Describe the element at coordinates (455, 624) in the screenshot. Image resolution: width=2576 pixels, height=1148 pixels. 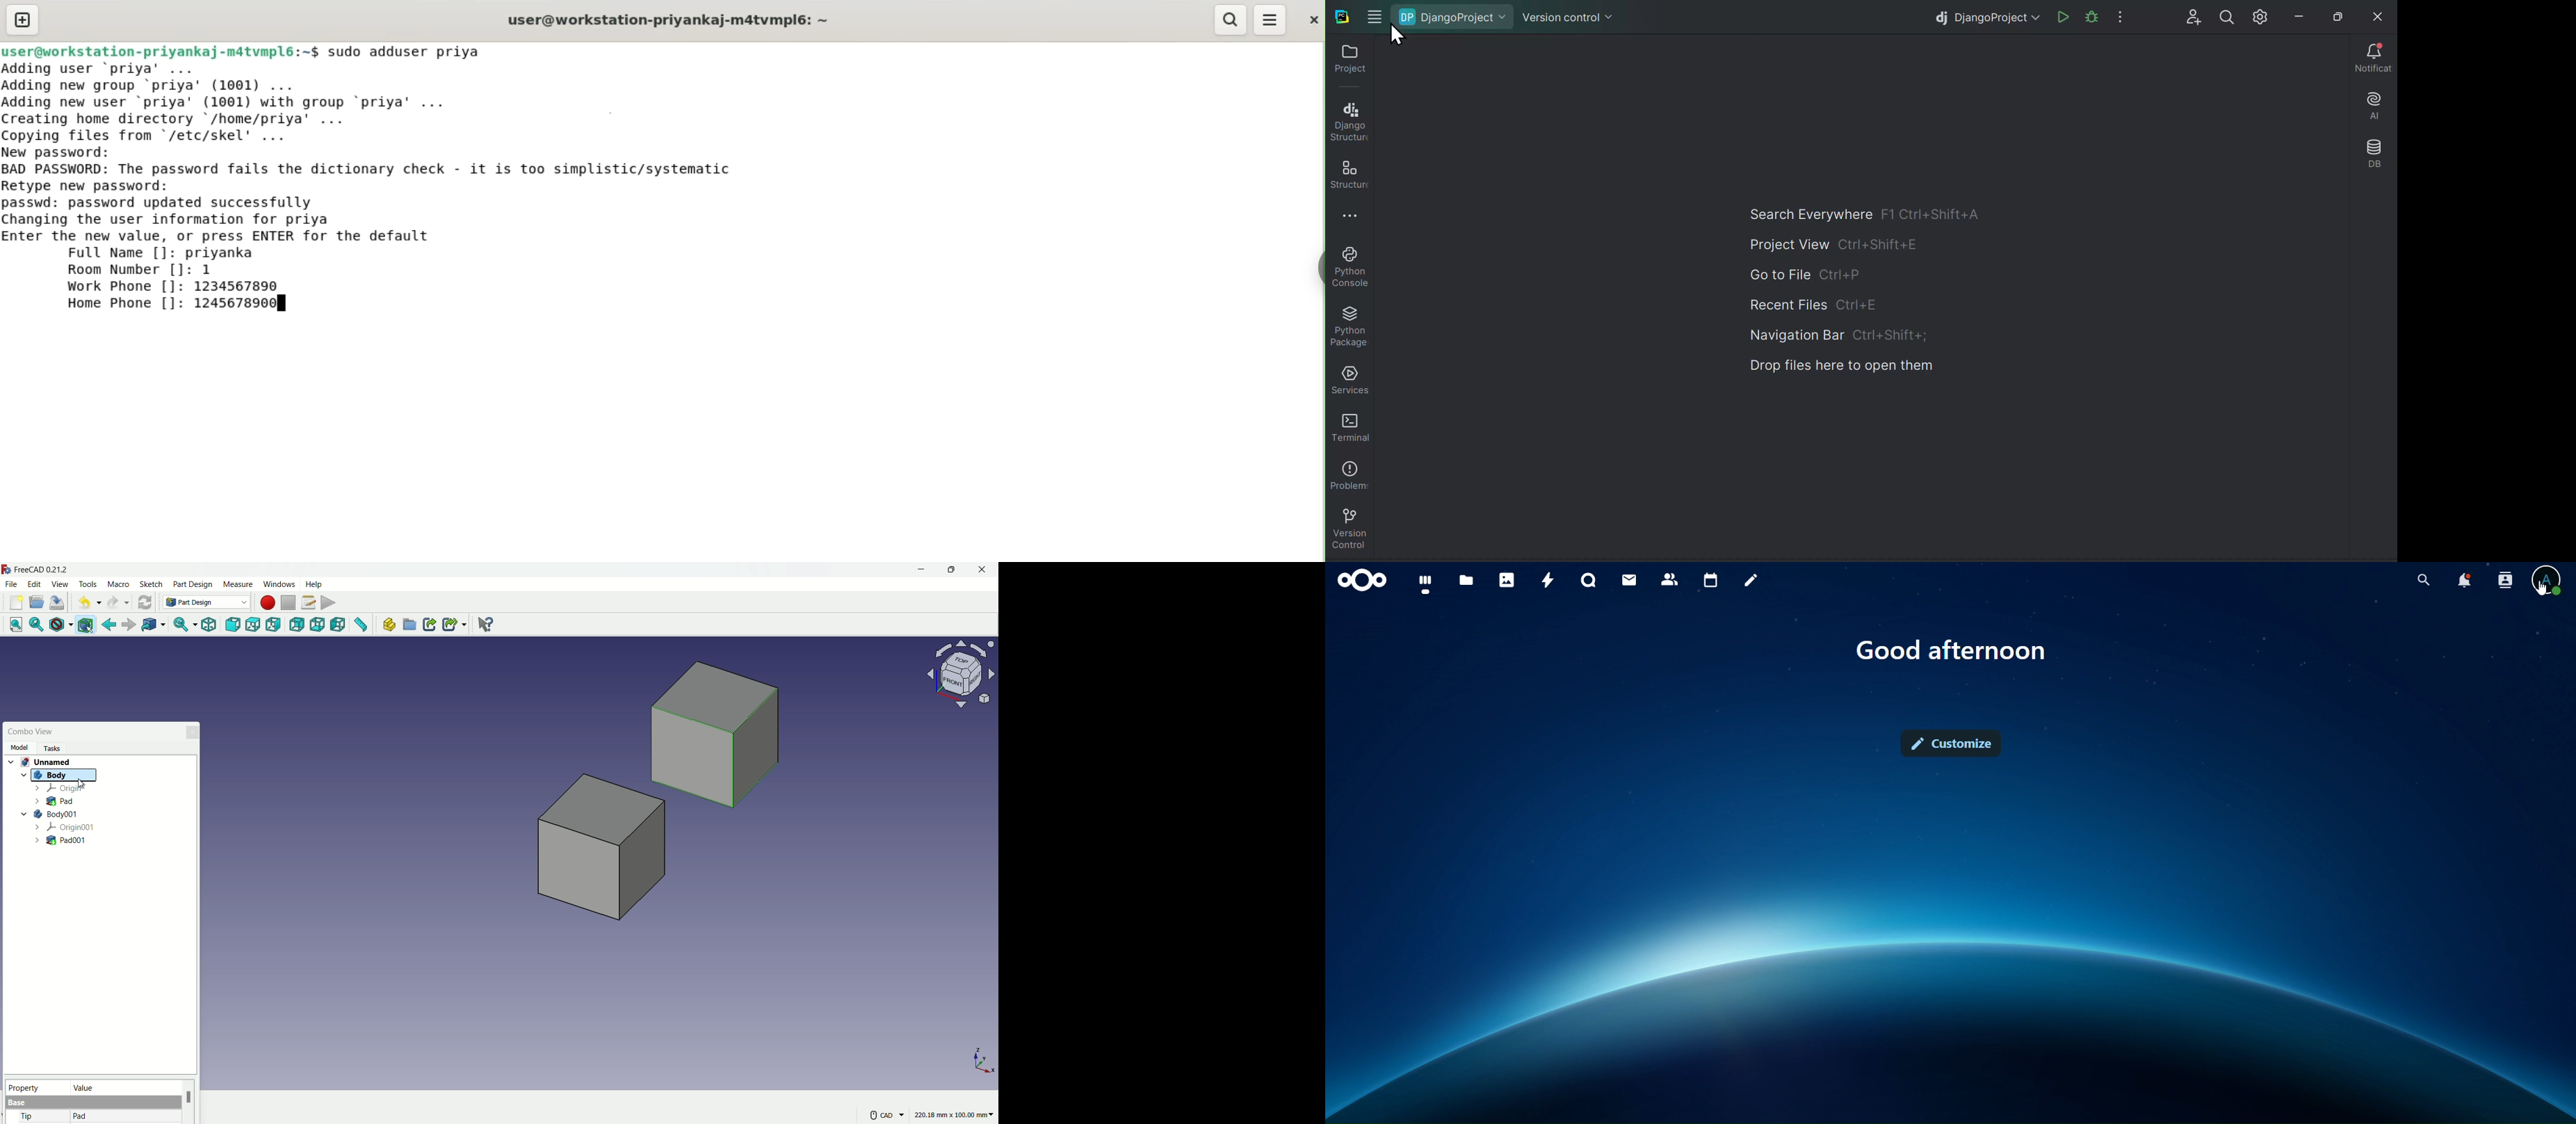
I see `make sublink` at that location.